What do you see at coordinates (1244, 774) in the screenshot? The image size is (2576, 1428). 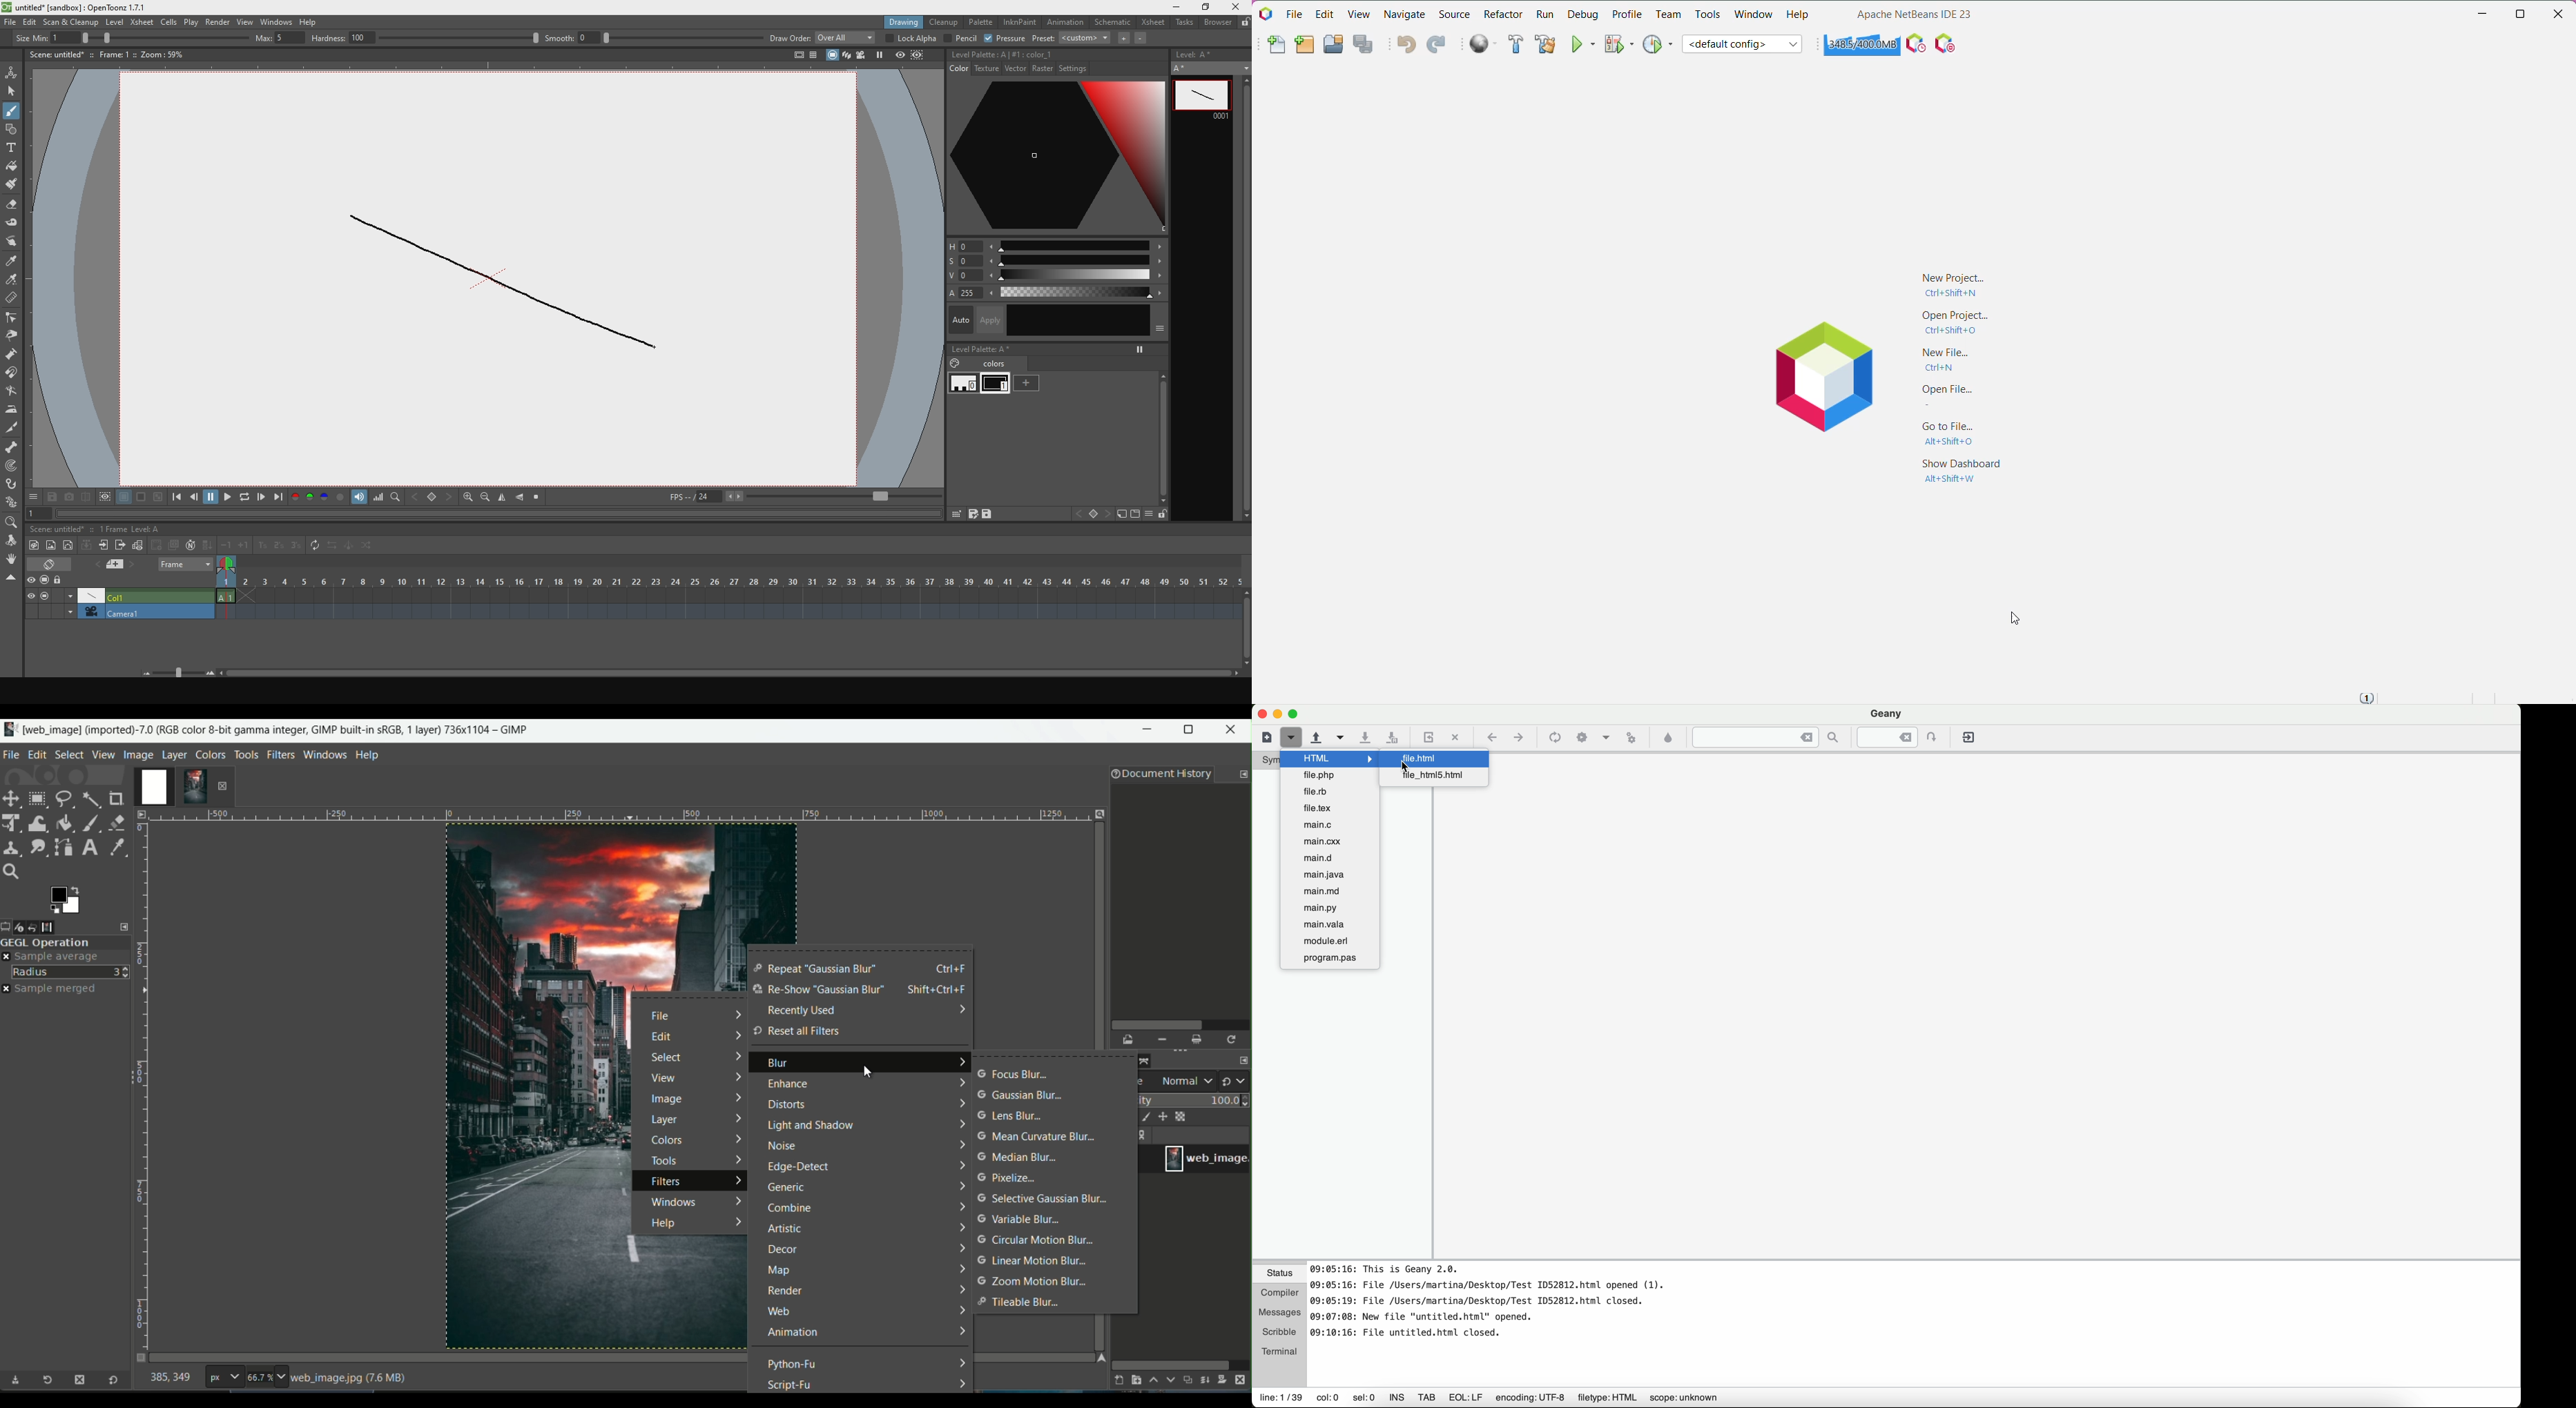 I see `configure this tab` at bounding box center [1244, 774].